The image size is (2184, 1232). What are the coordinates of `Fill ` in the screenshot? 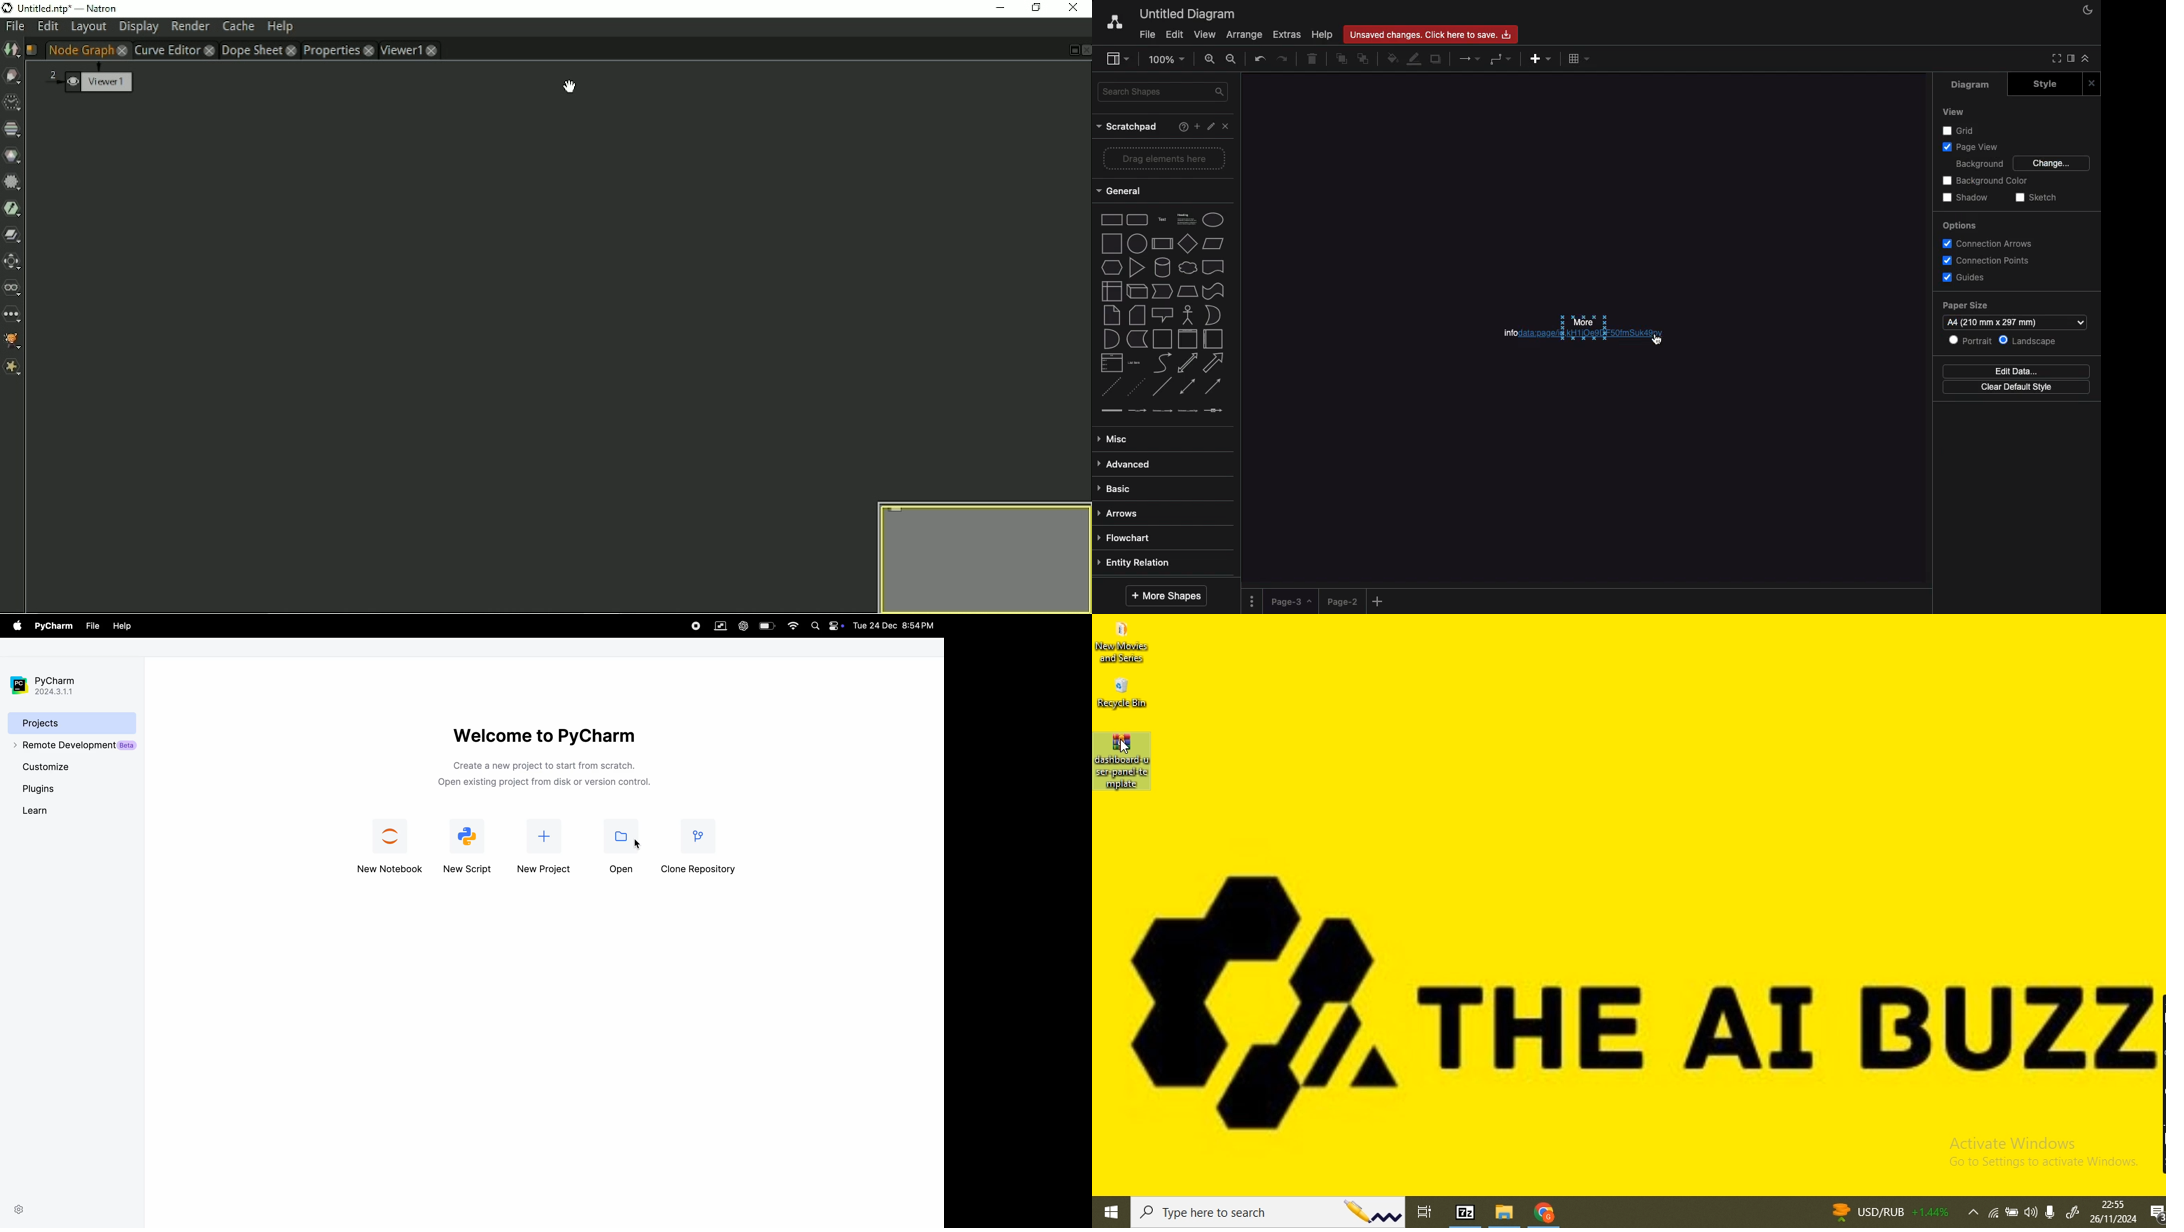 It's located at (1391, 57).